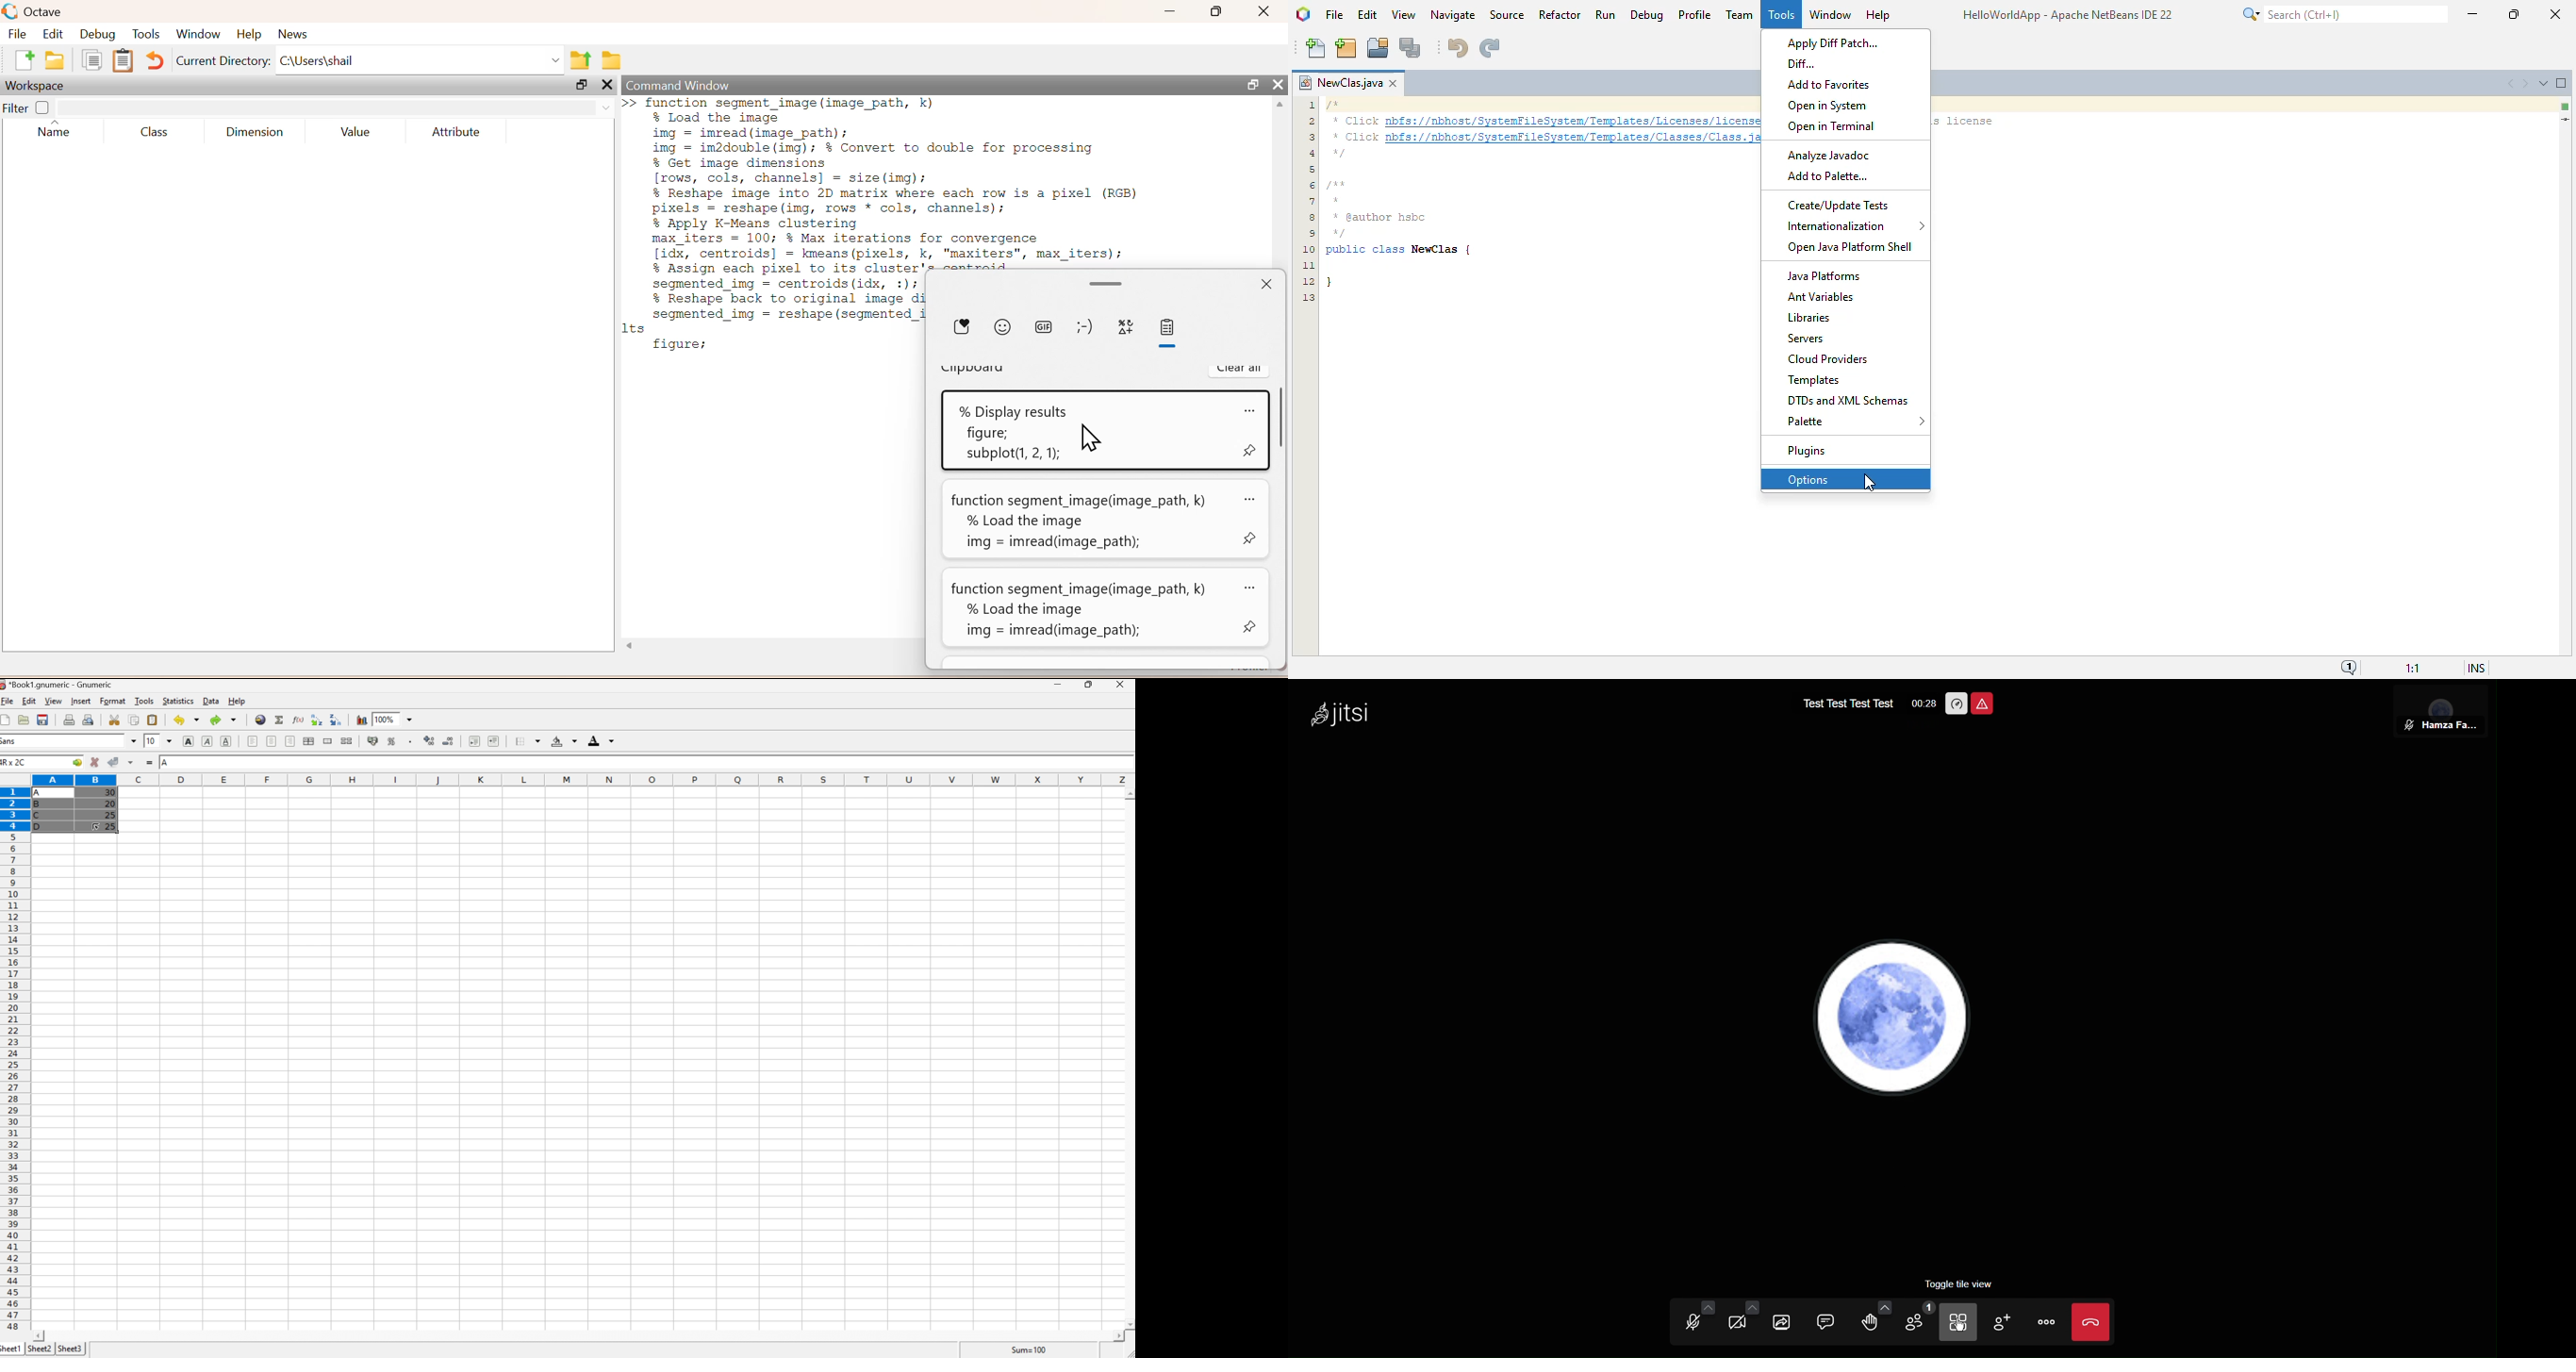  I want to click on Time, so click(1920, 703).